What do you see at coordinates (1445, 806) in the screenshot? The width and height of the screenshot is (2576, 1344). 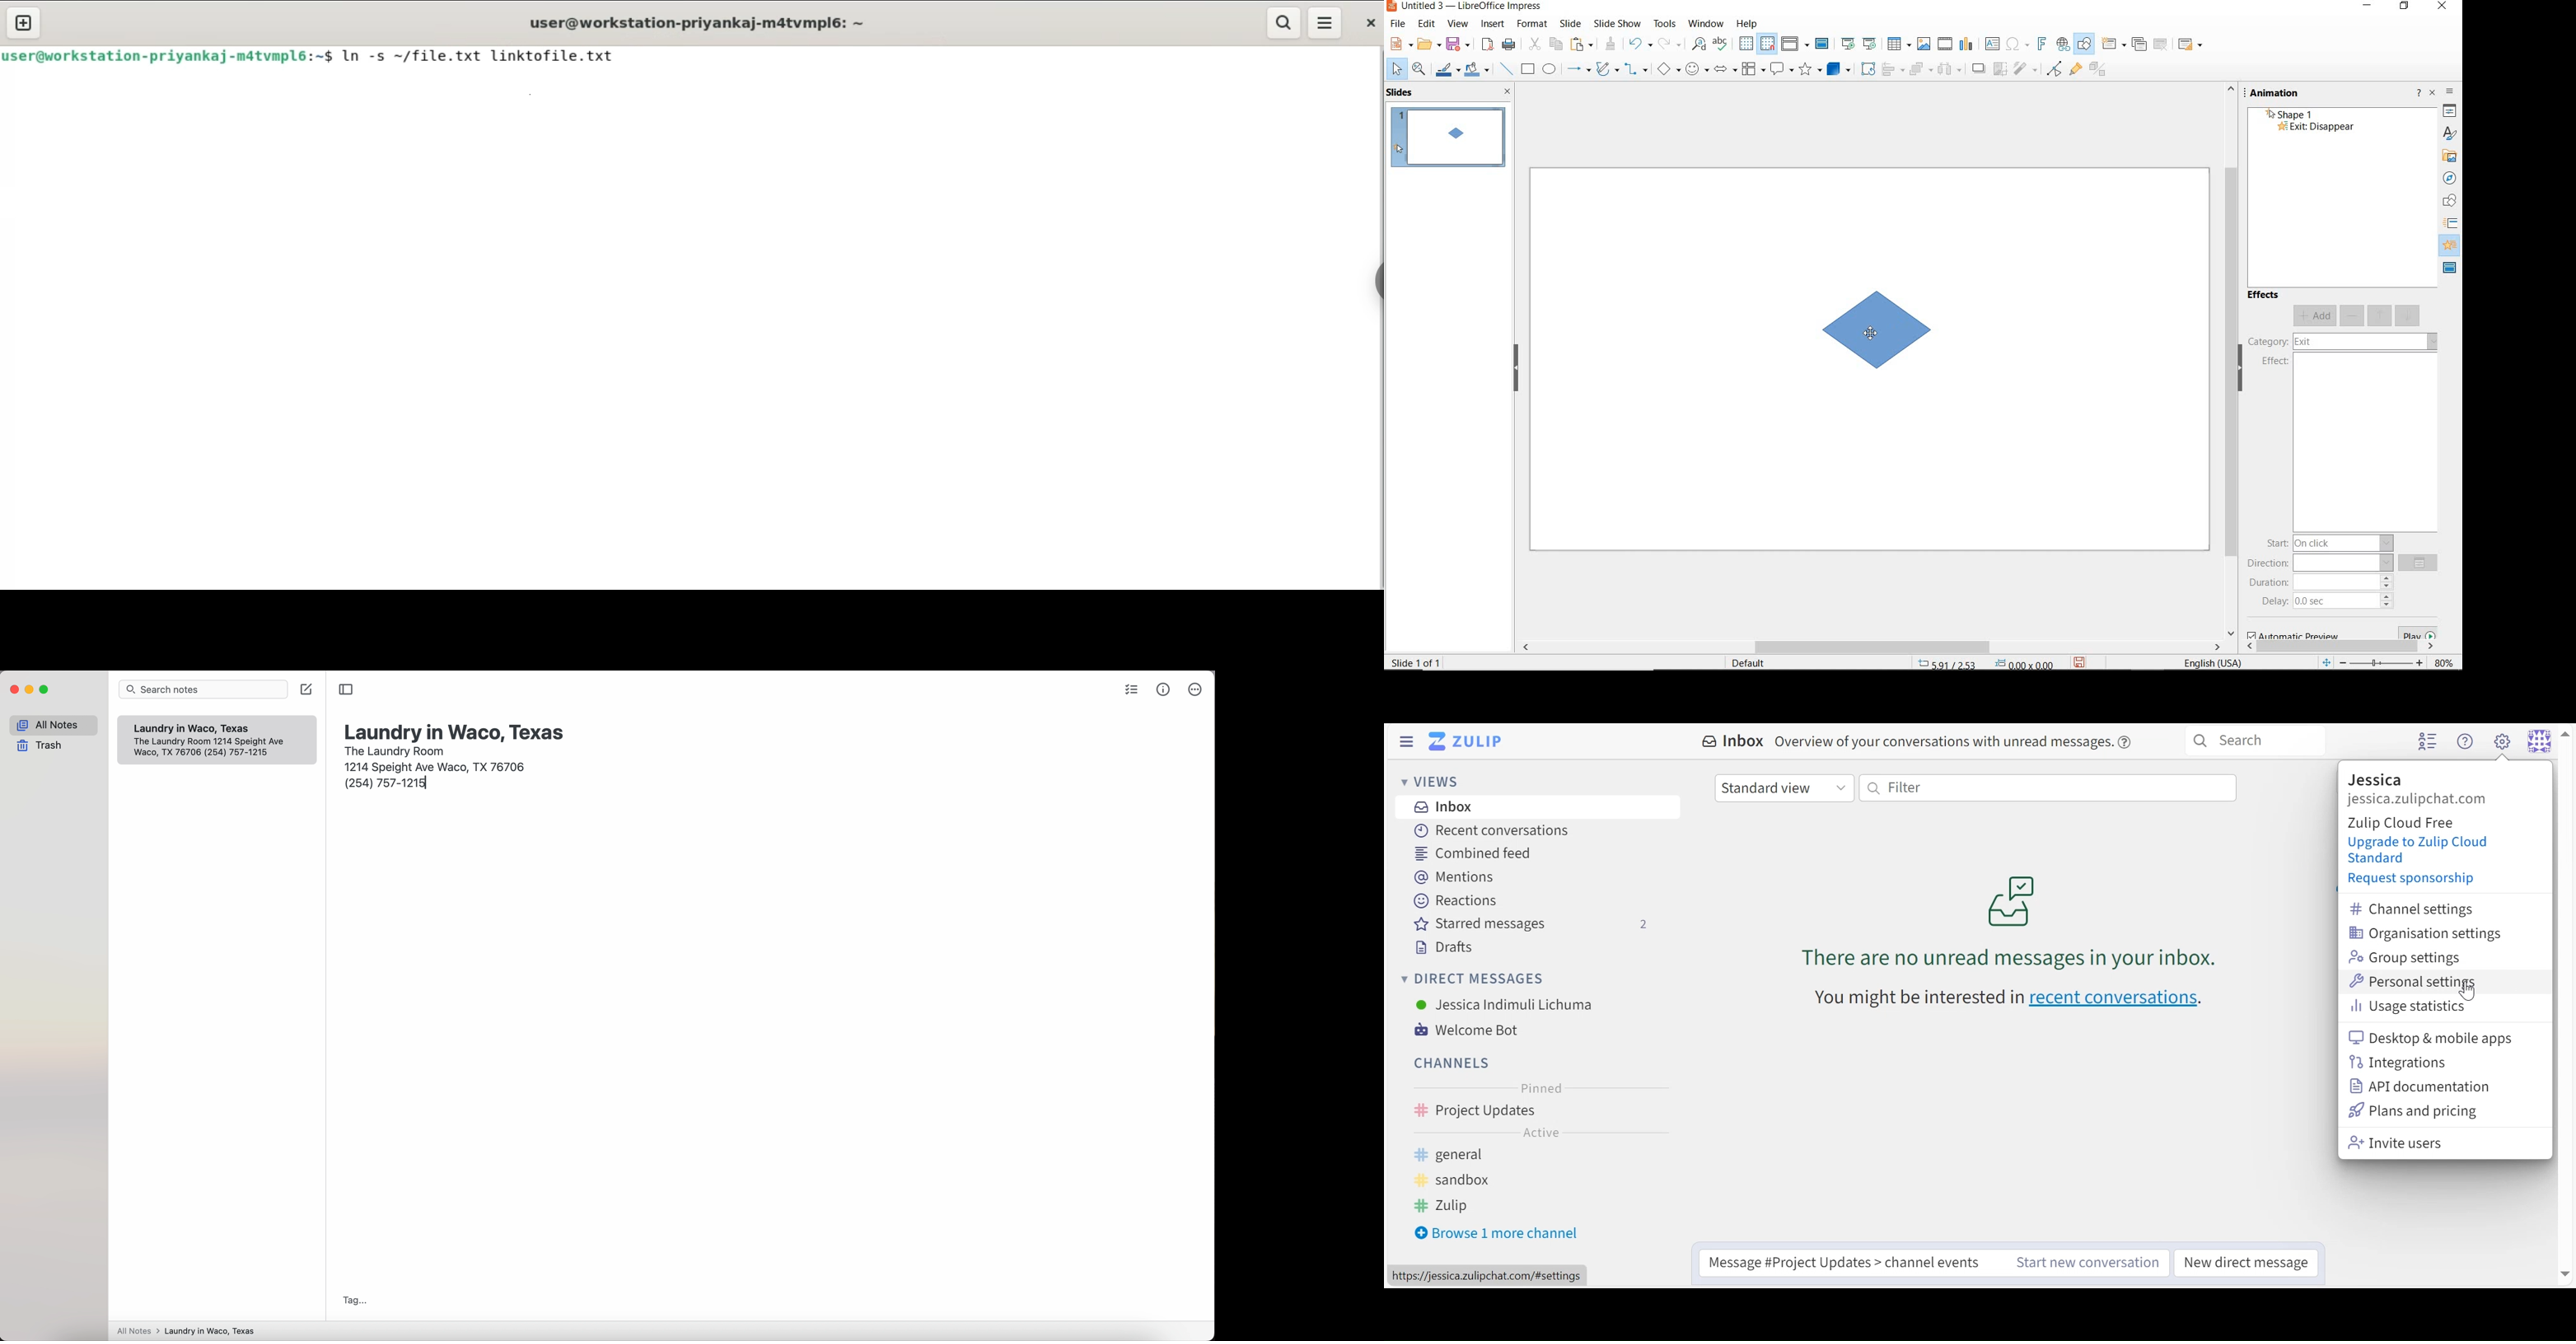 I see `Inbox` at bounding box center [1445, 806].